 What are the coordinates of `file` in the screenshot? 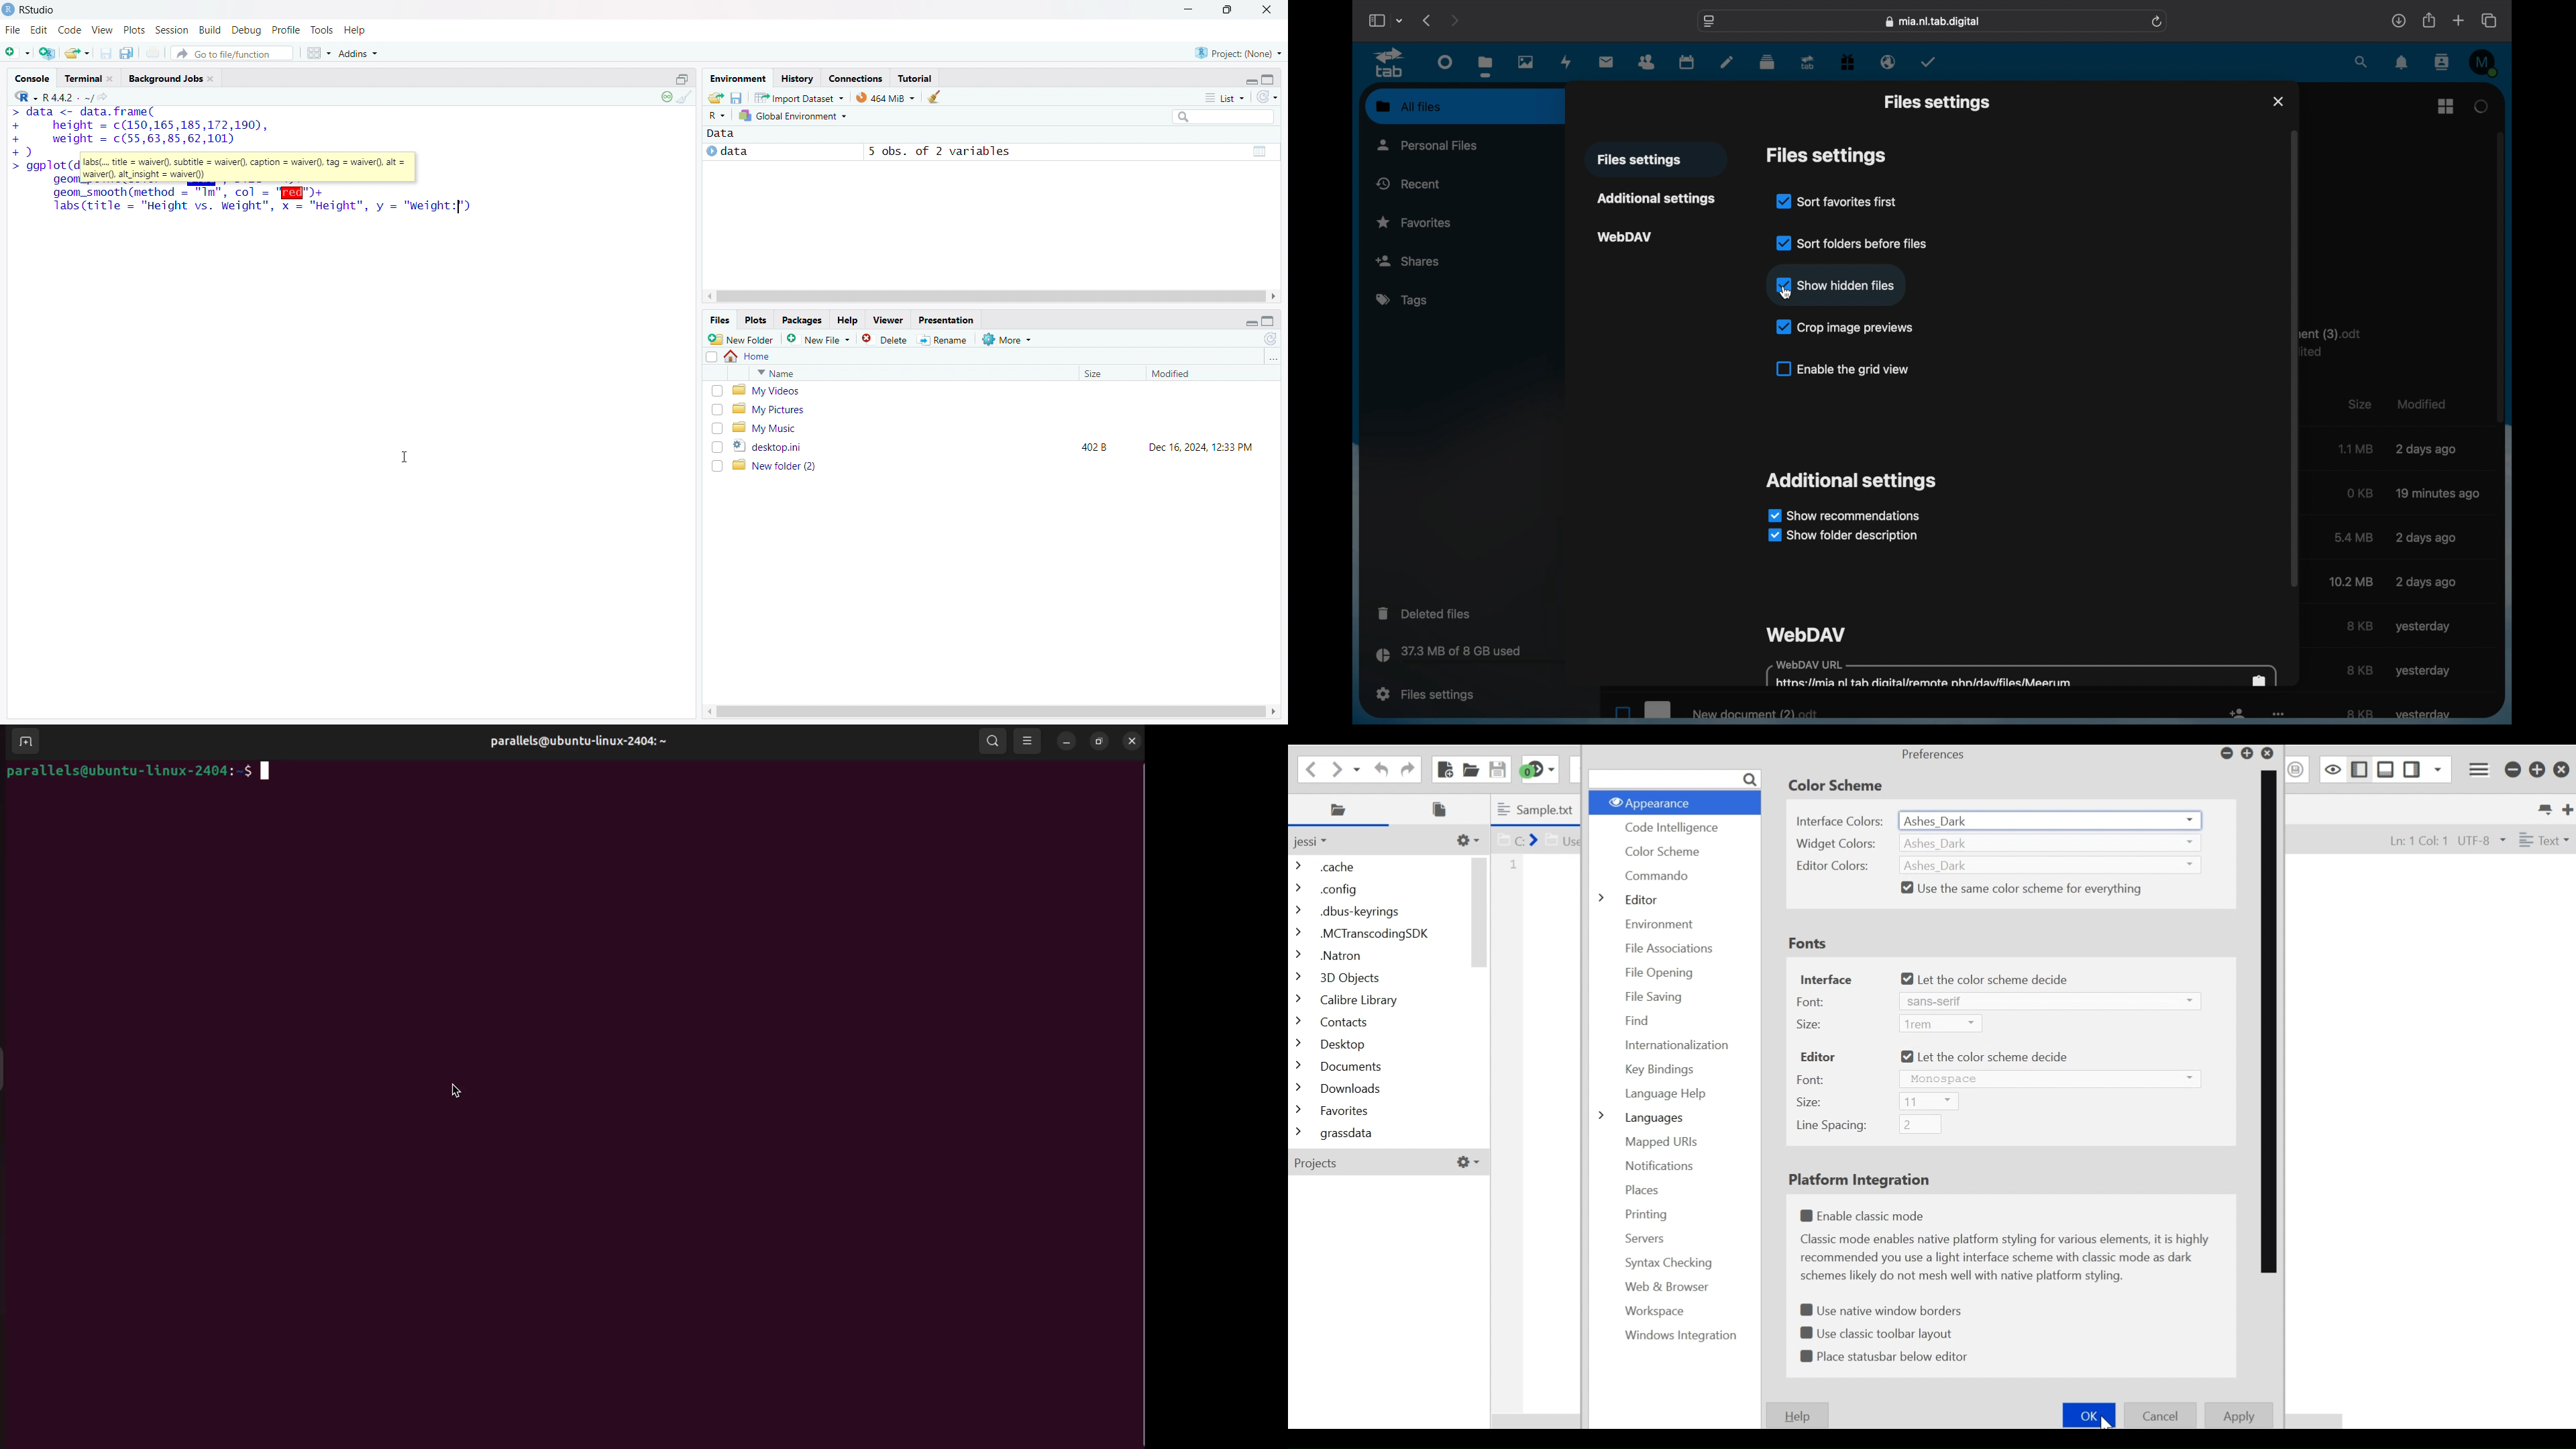 It's located at (13, 30).